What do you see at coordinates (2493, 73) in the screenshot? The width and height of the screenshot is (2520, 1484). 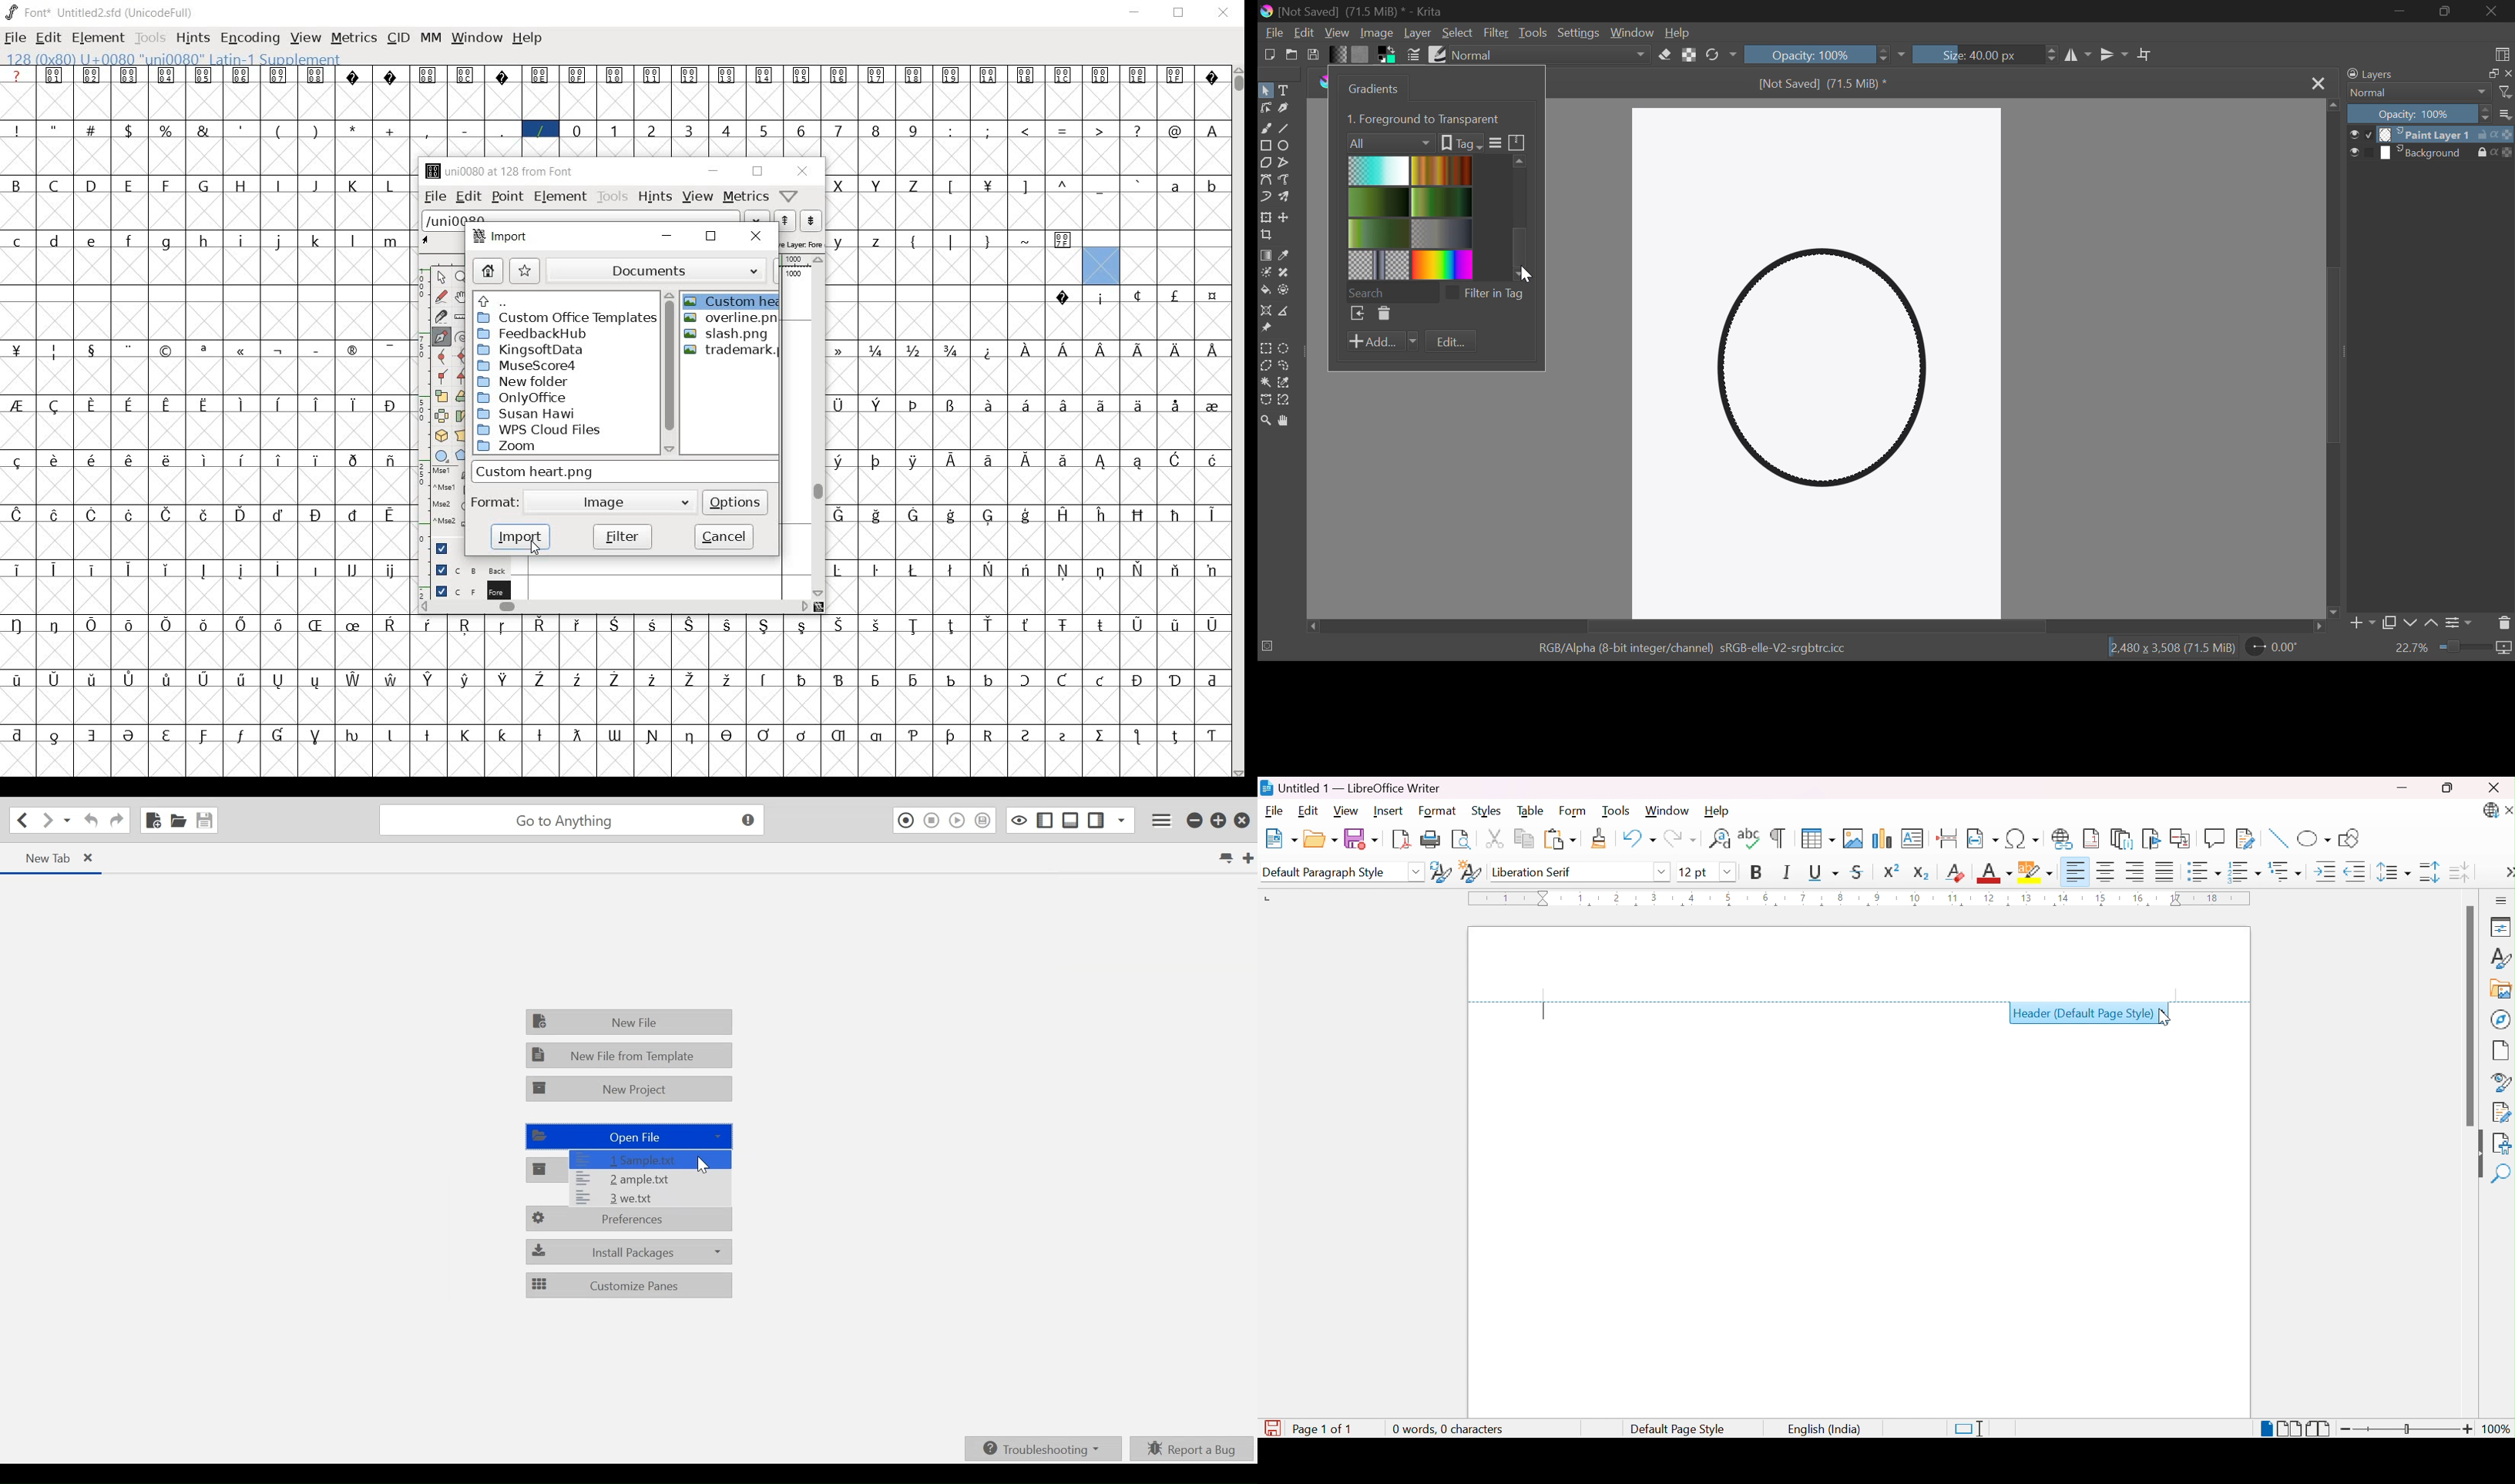 I see `copy` at bounding box center [2493, 73].